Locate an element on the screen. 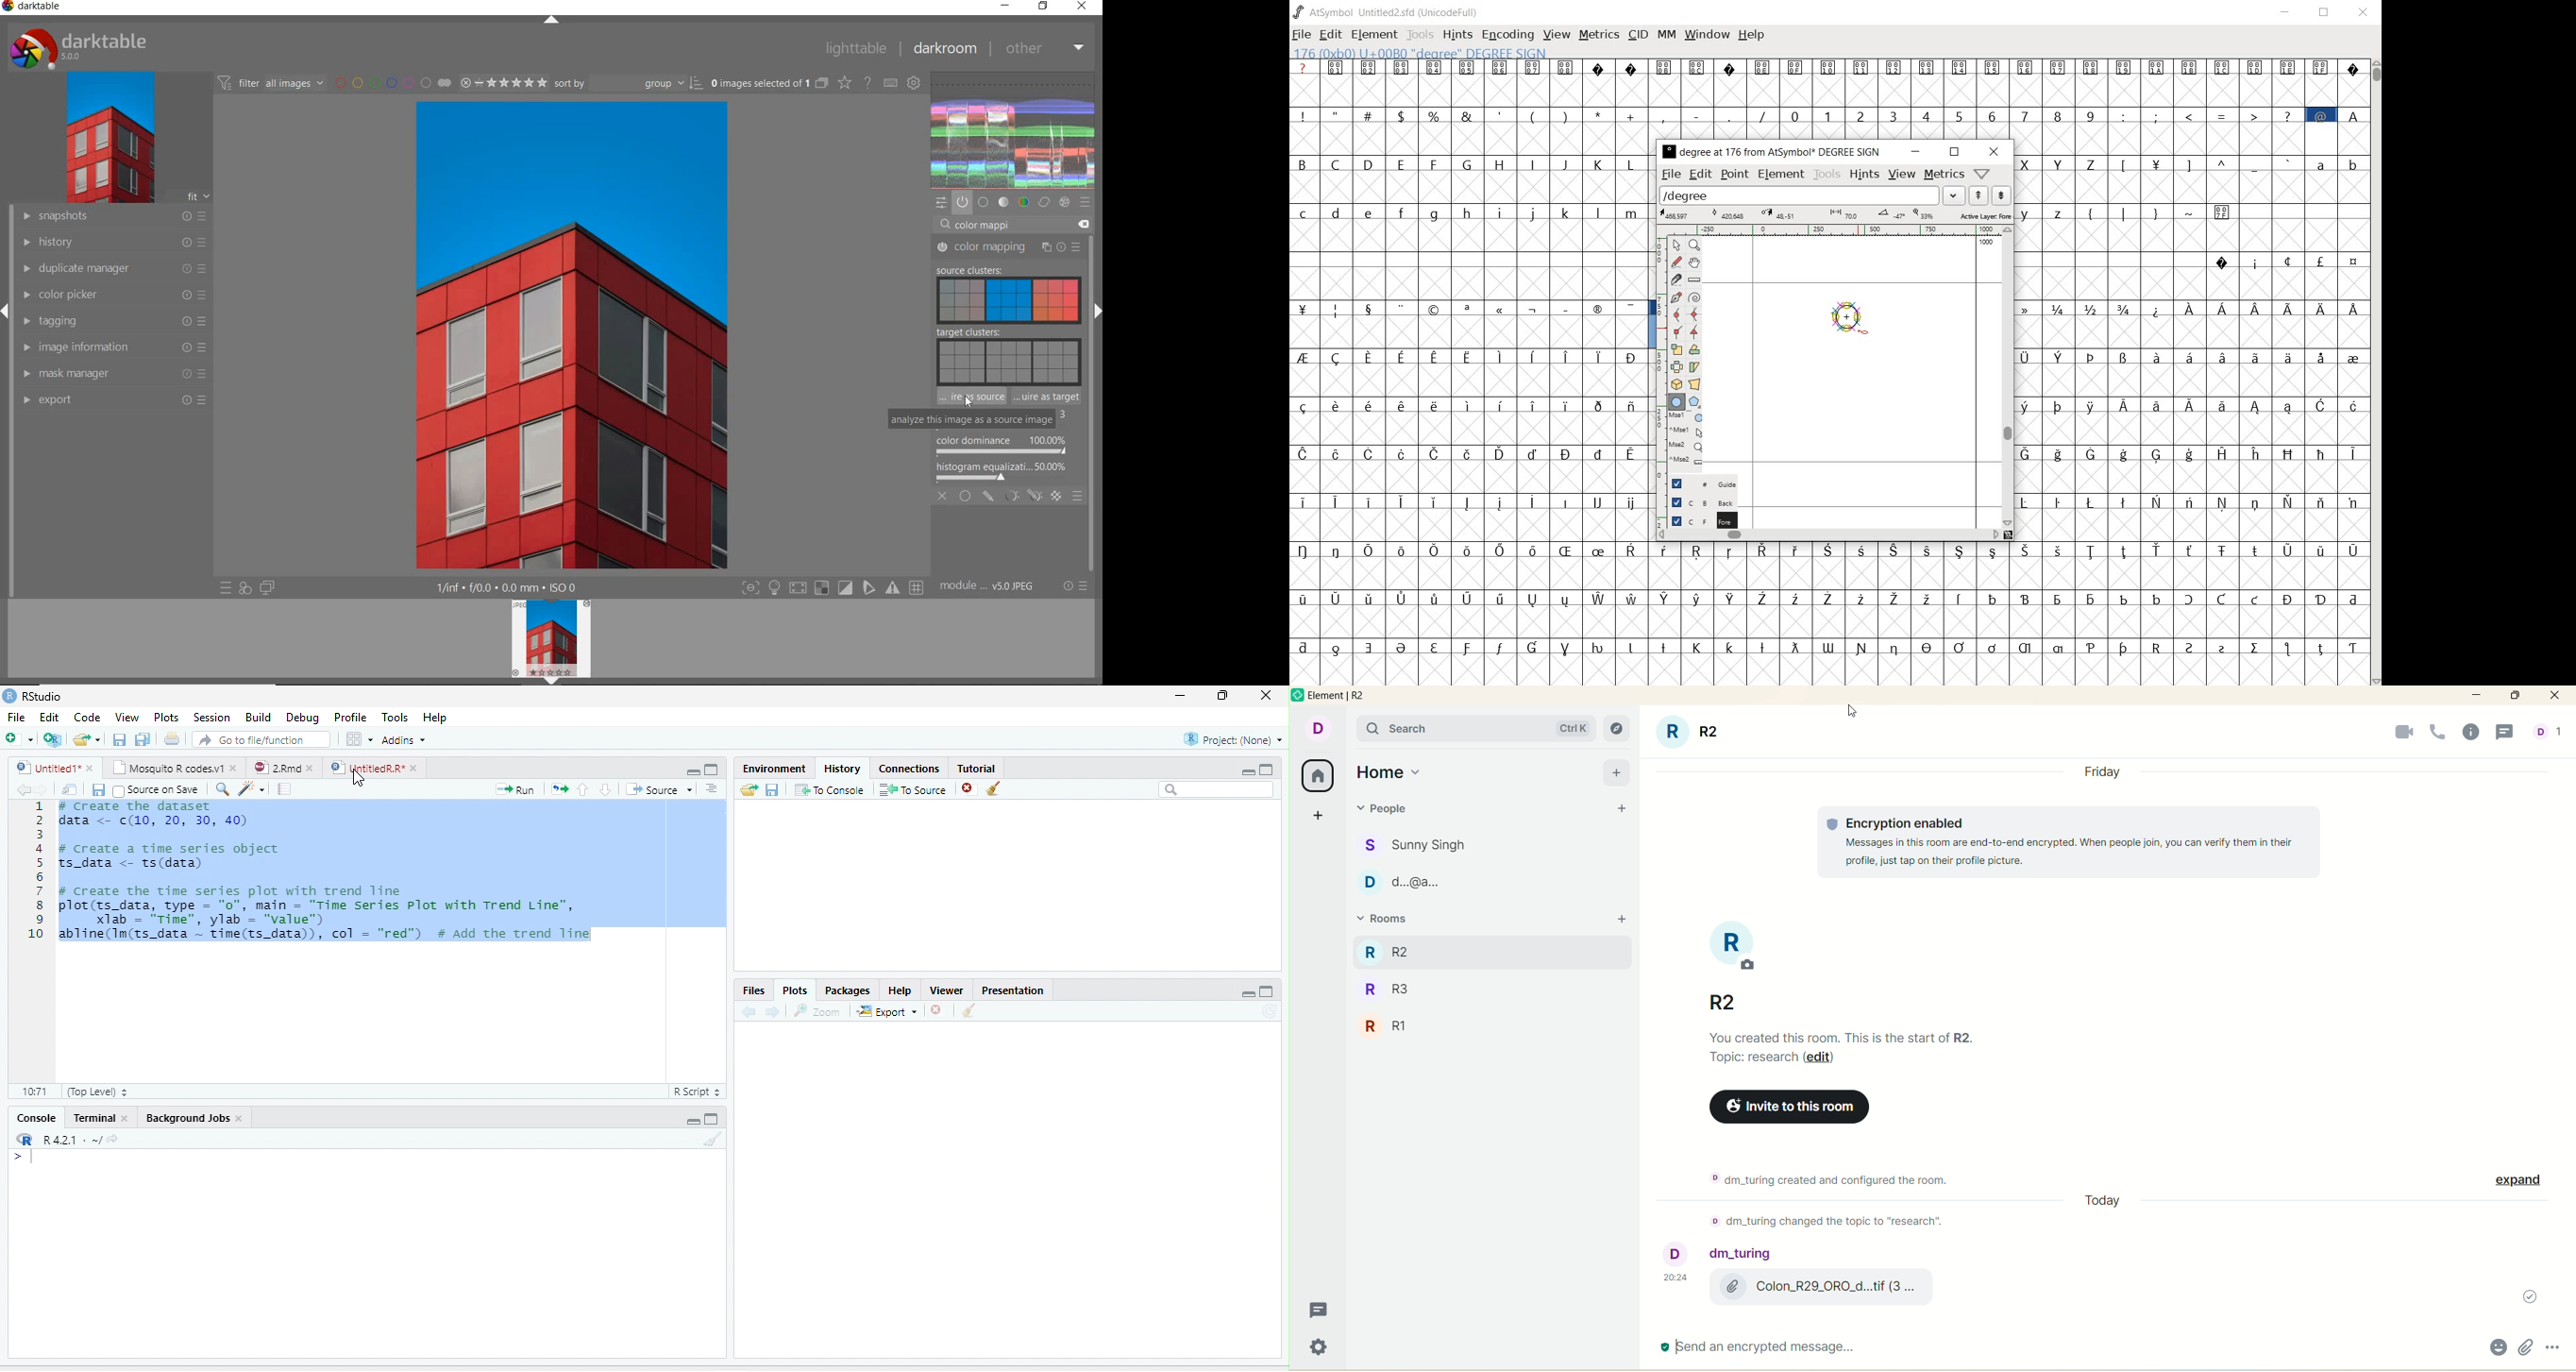 The image size is (2576, 1372). account is located at coordinates (1316, 727).